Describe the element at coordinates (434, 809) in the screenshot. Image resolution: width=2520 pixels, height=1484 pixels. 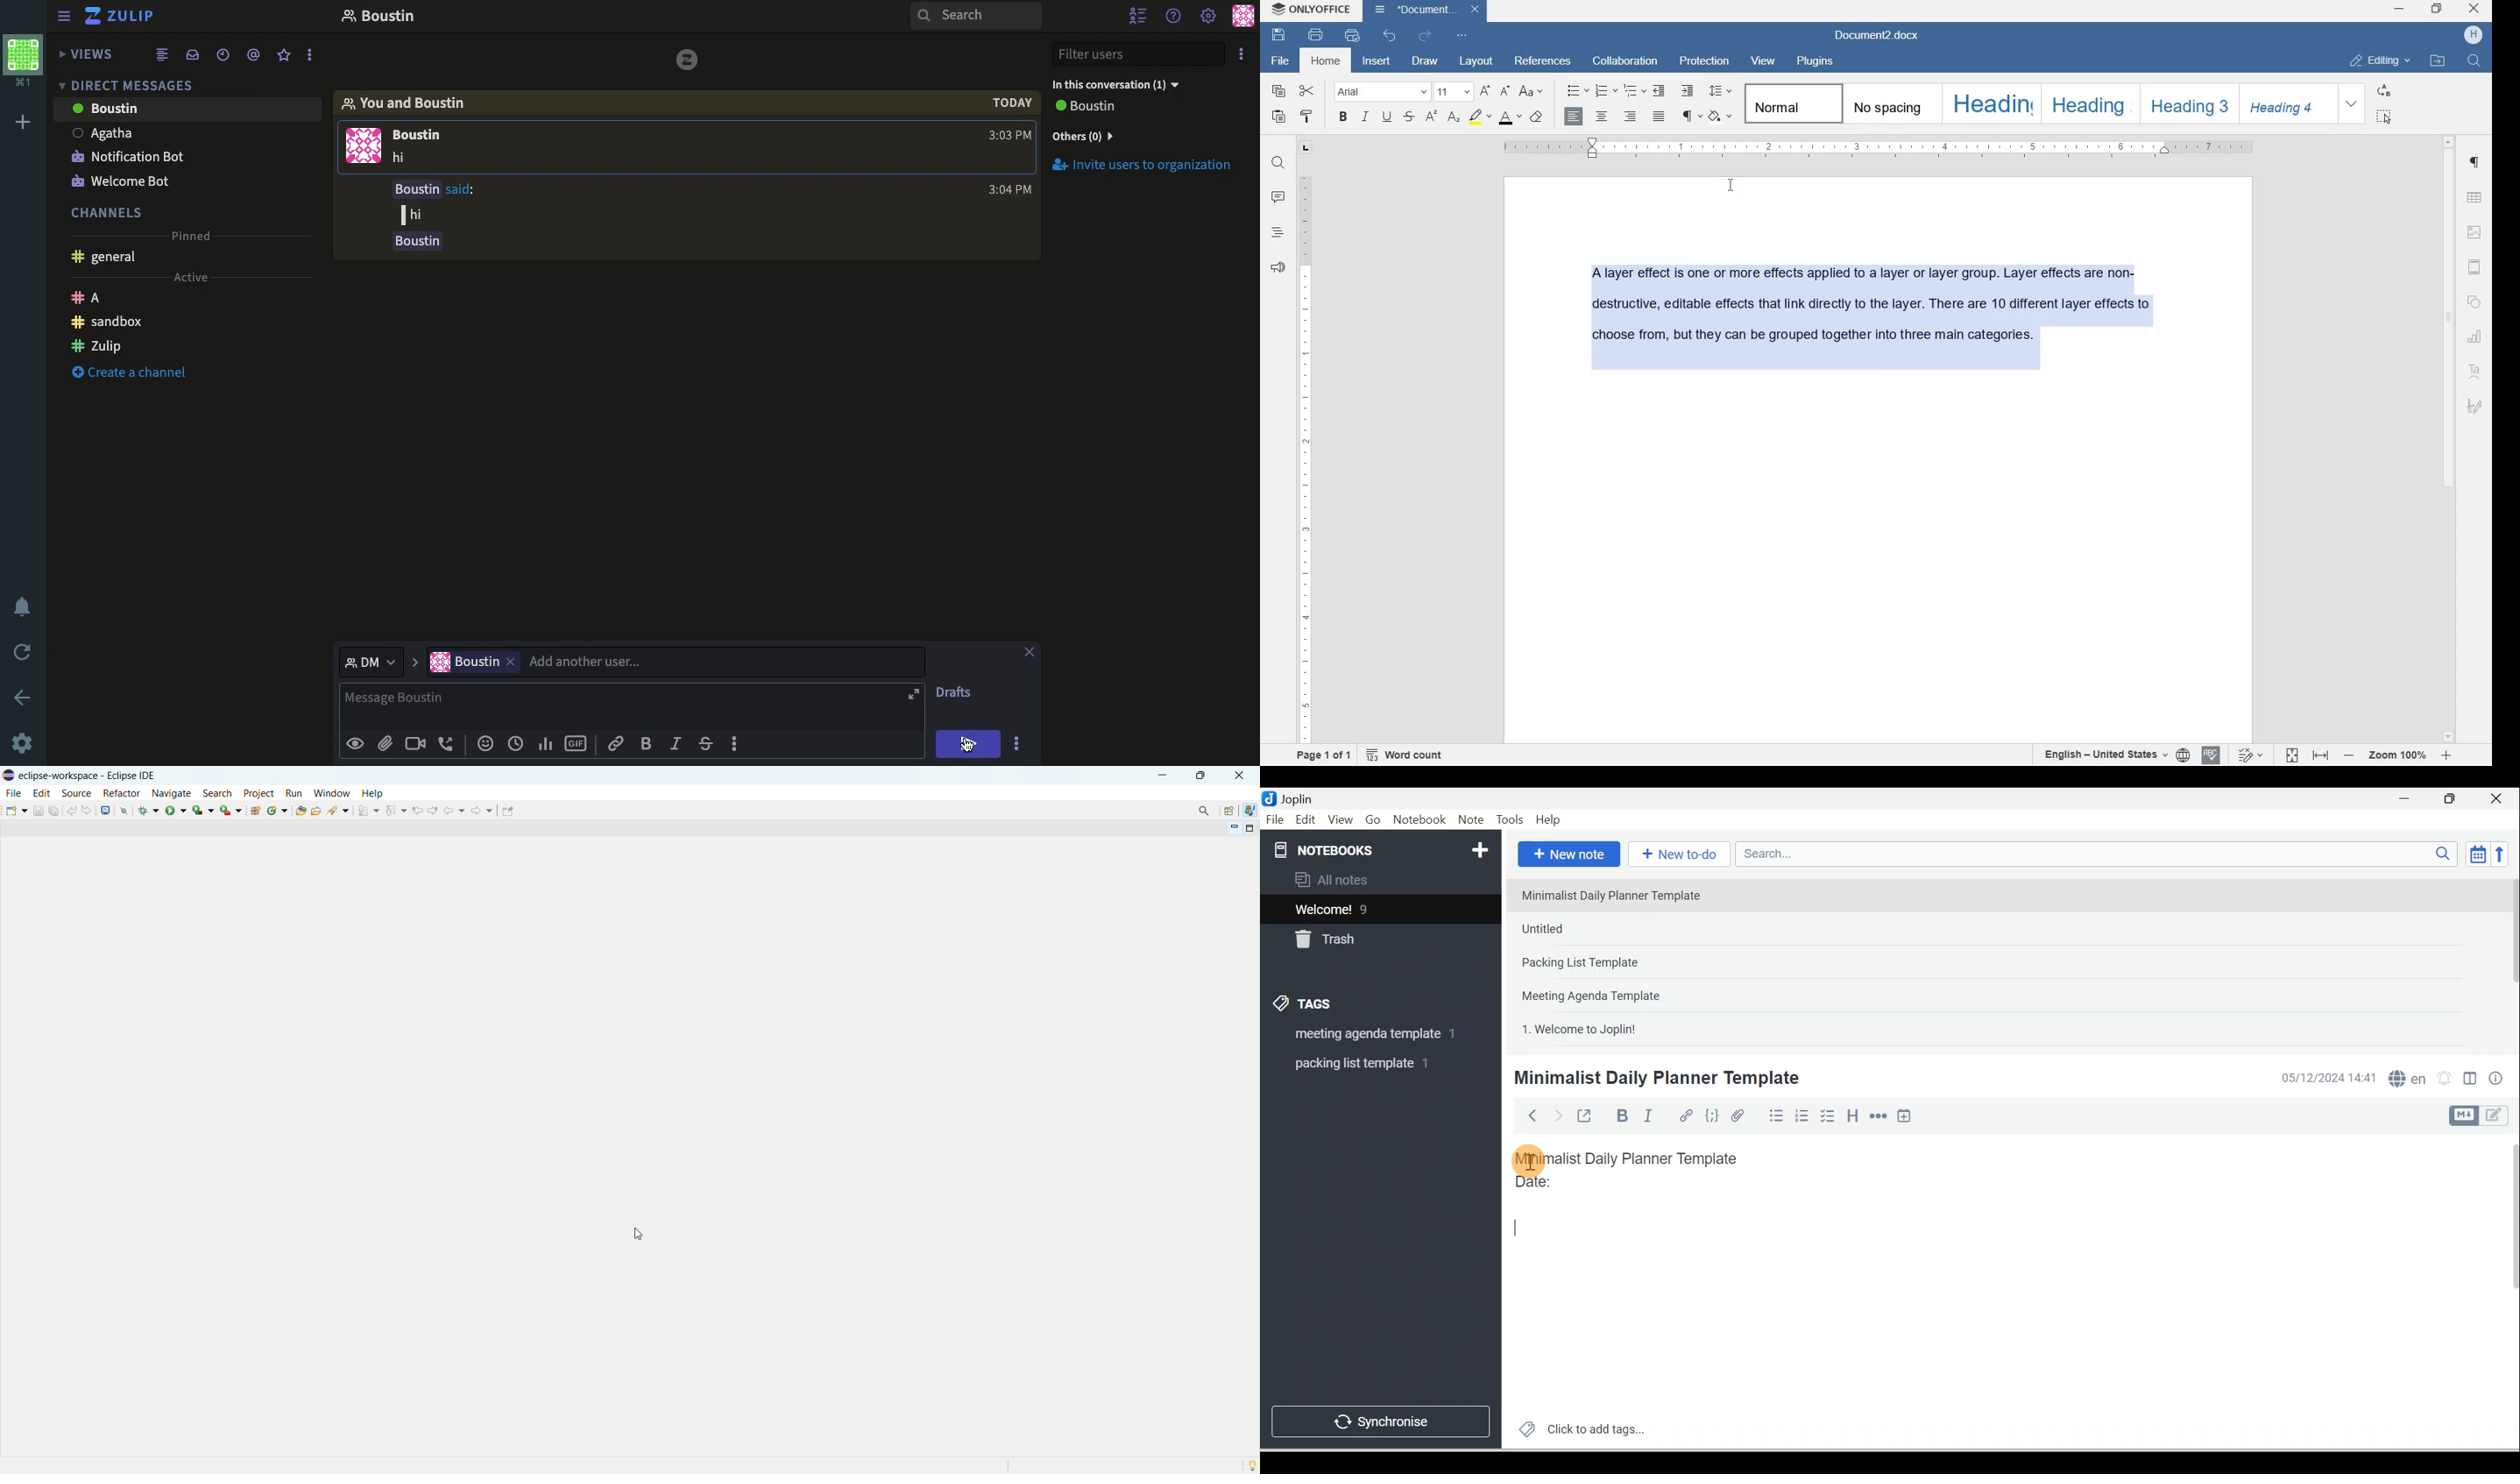
I see `view next location` at that location.